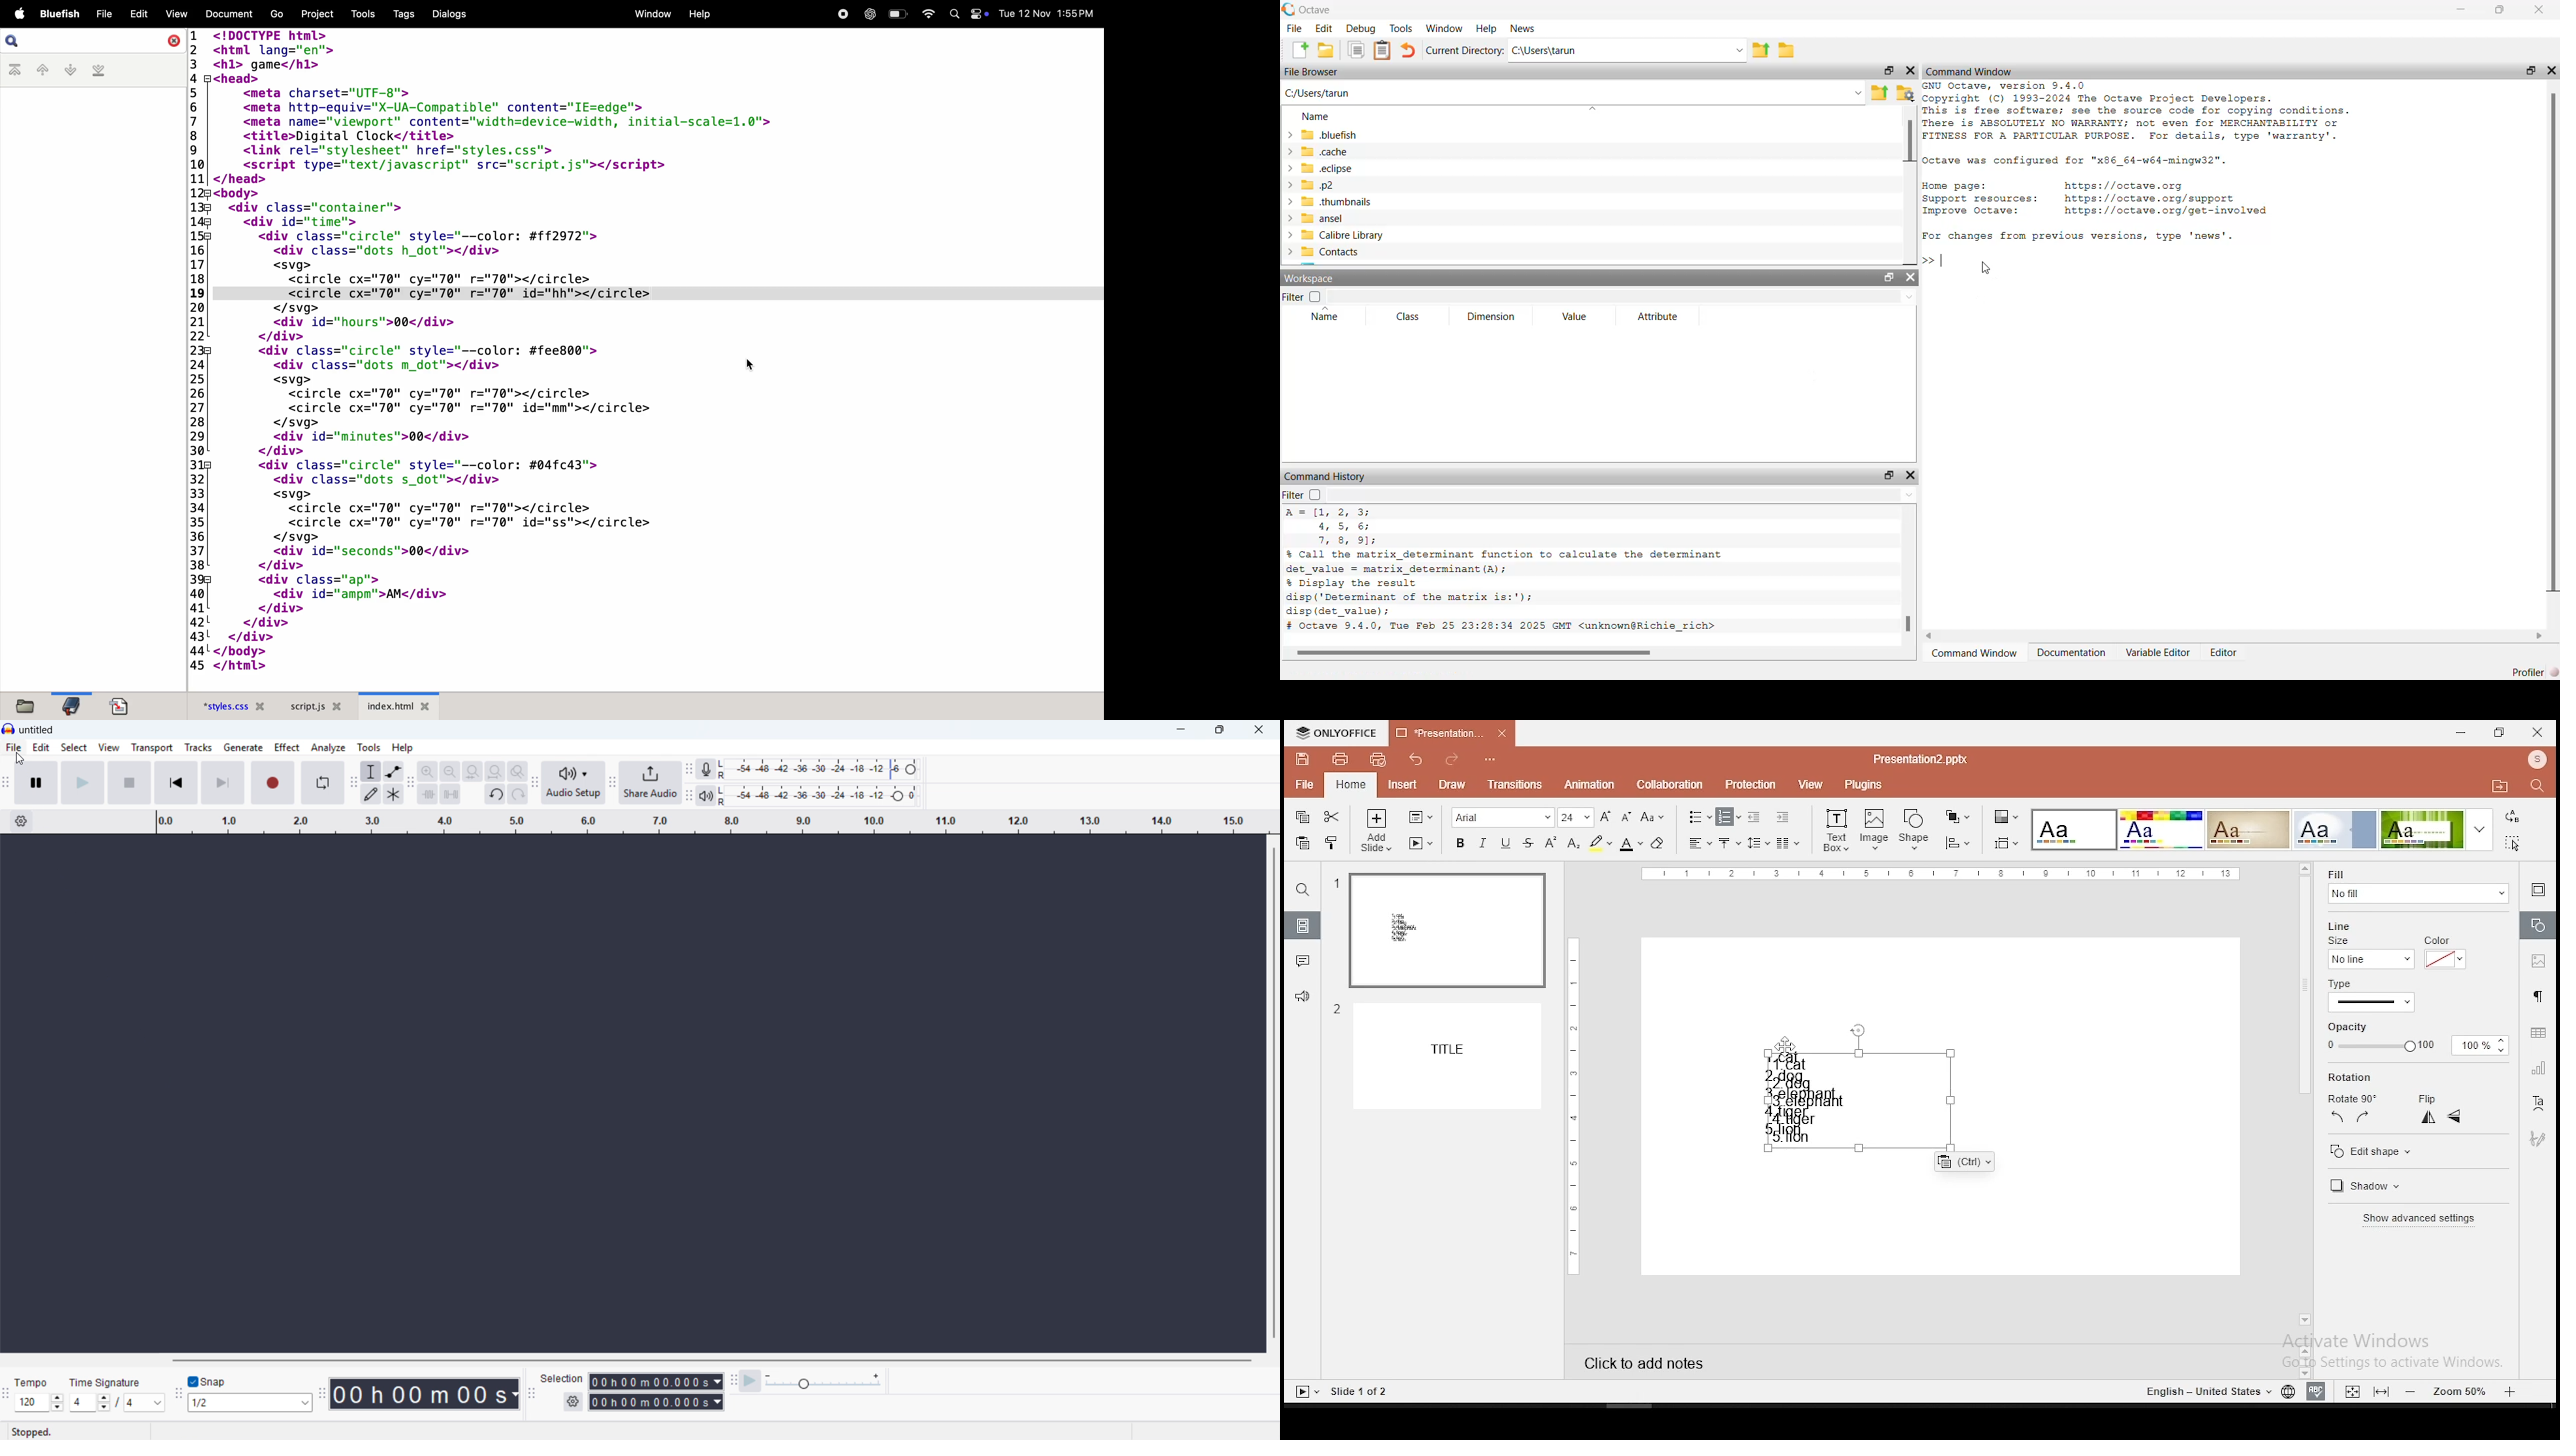 This screenshot has width=2576, height=1456. I want to click on Fit project to width , so click(473, 772).